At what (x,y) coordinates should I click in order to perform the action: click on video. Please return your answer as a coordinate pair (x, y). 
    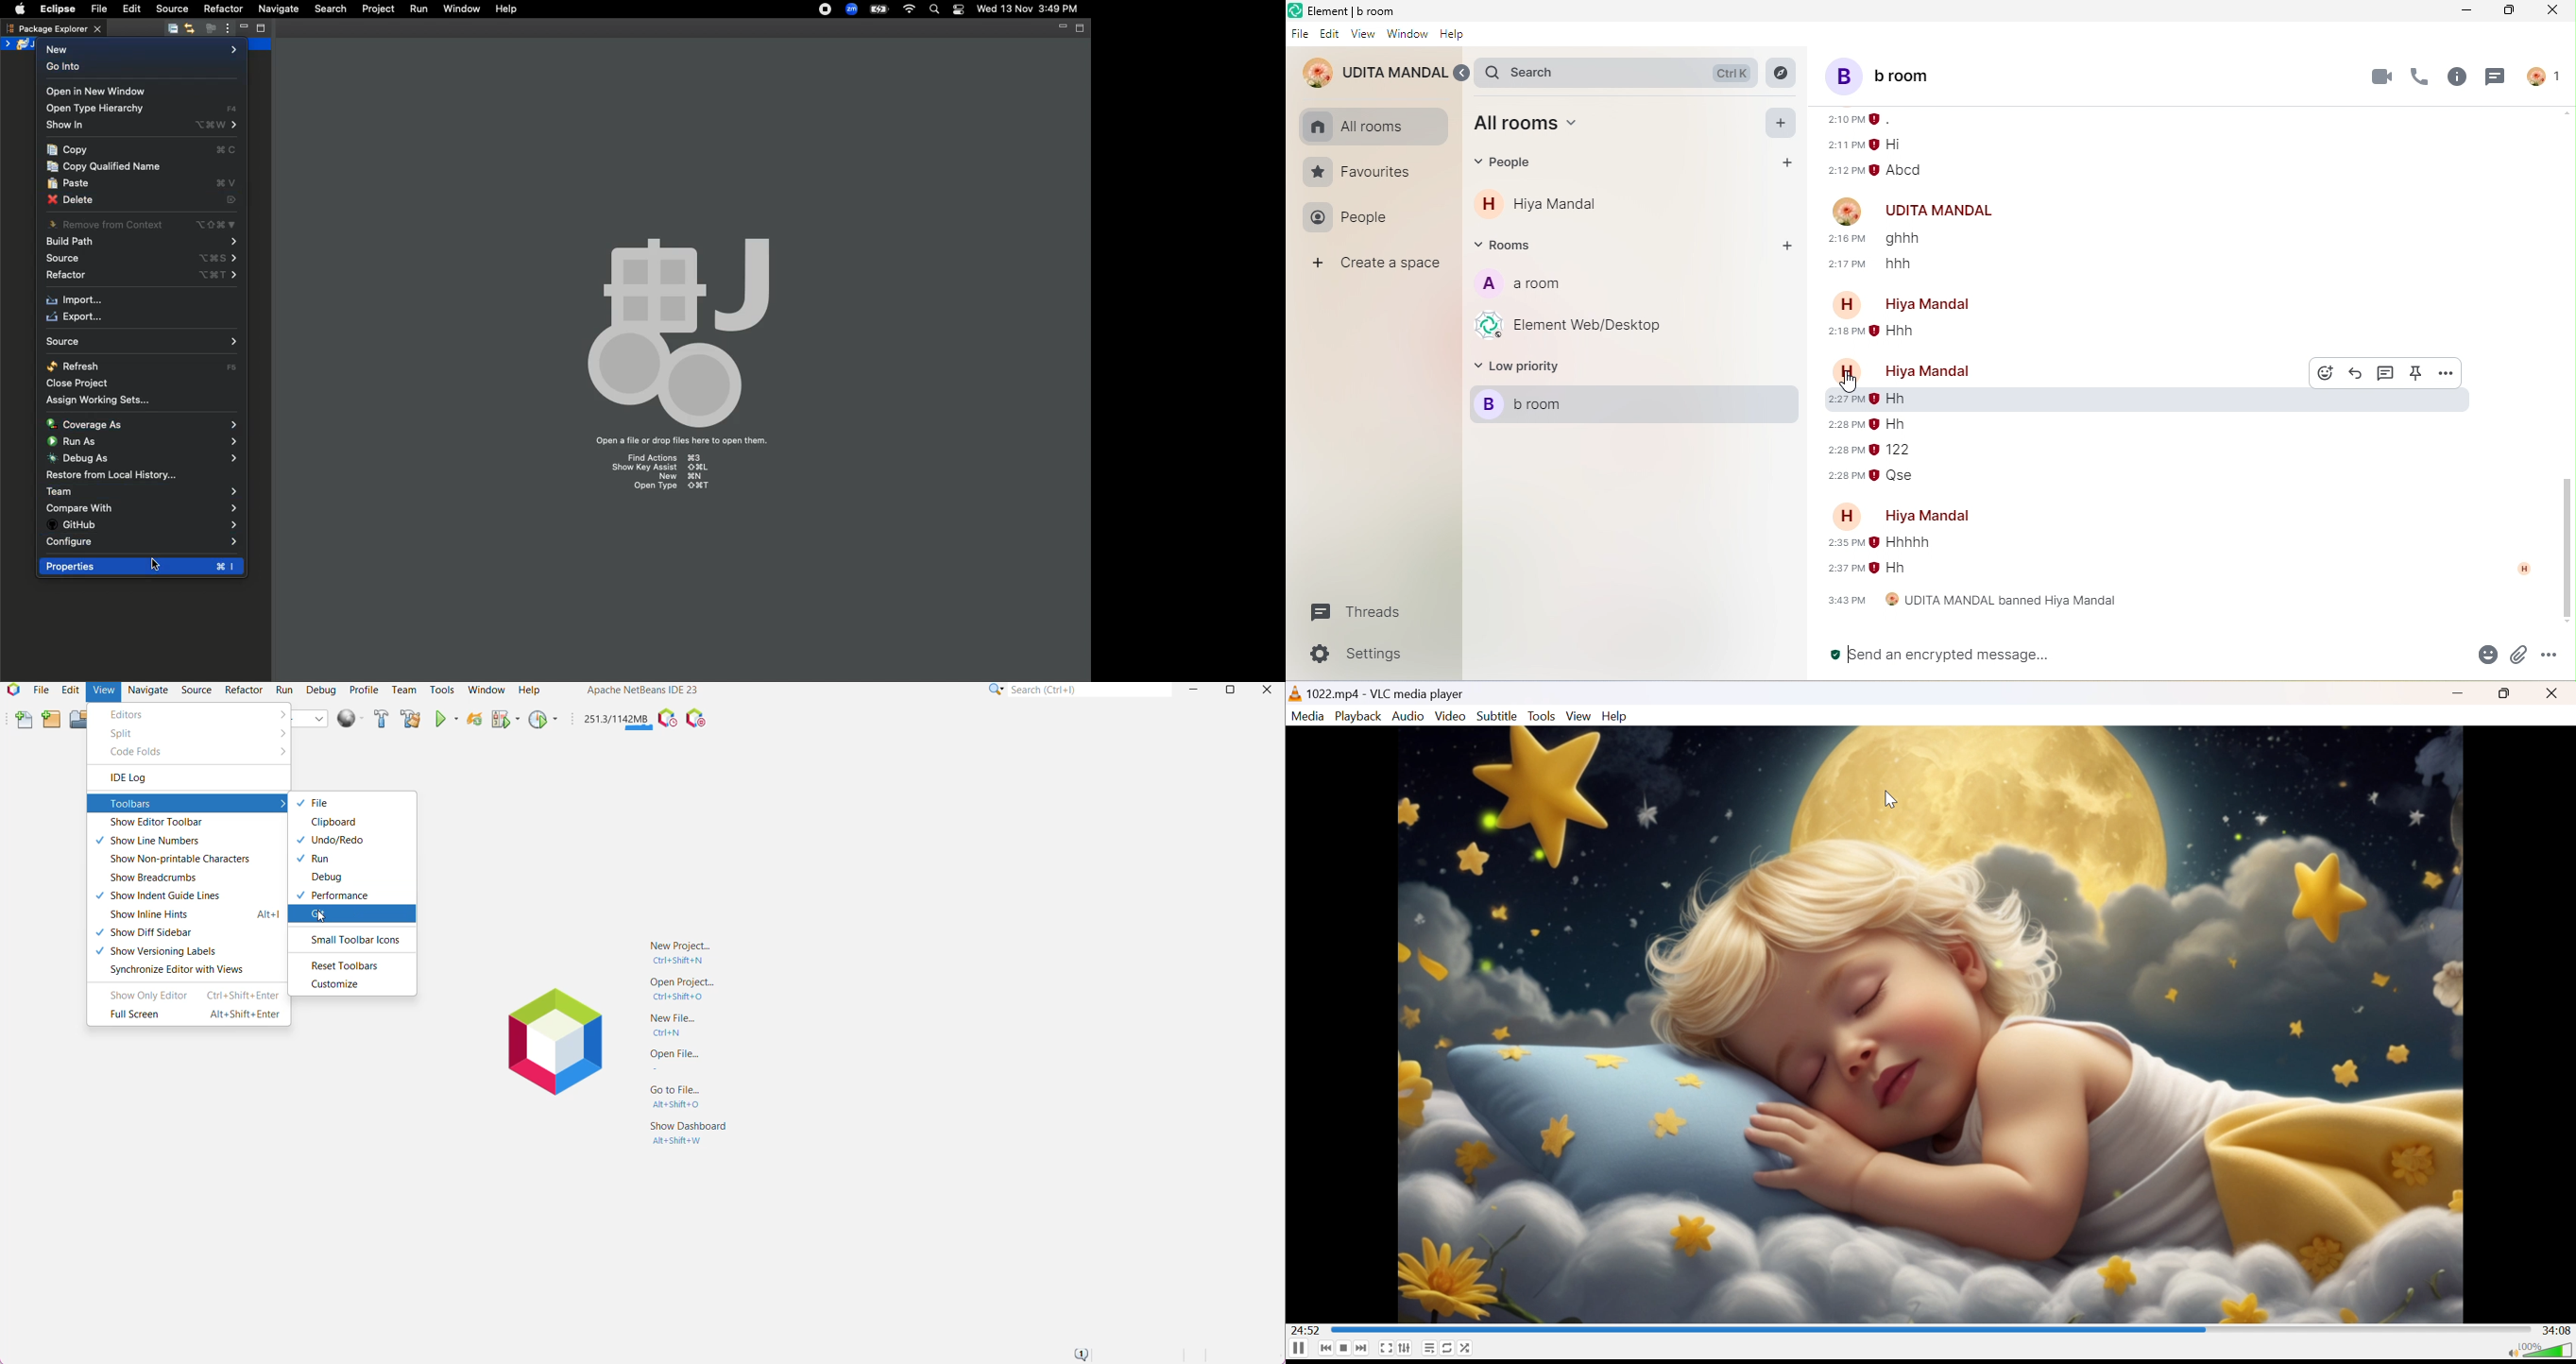
    Looking at the image, I should click on (1929, 1025).